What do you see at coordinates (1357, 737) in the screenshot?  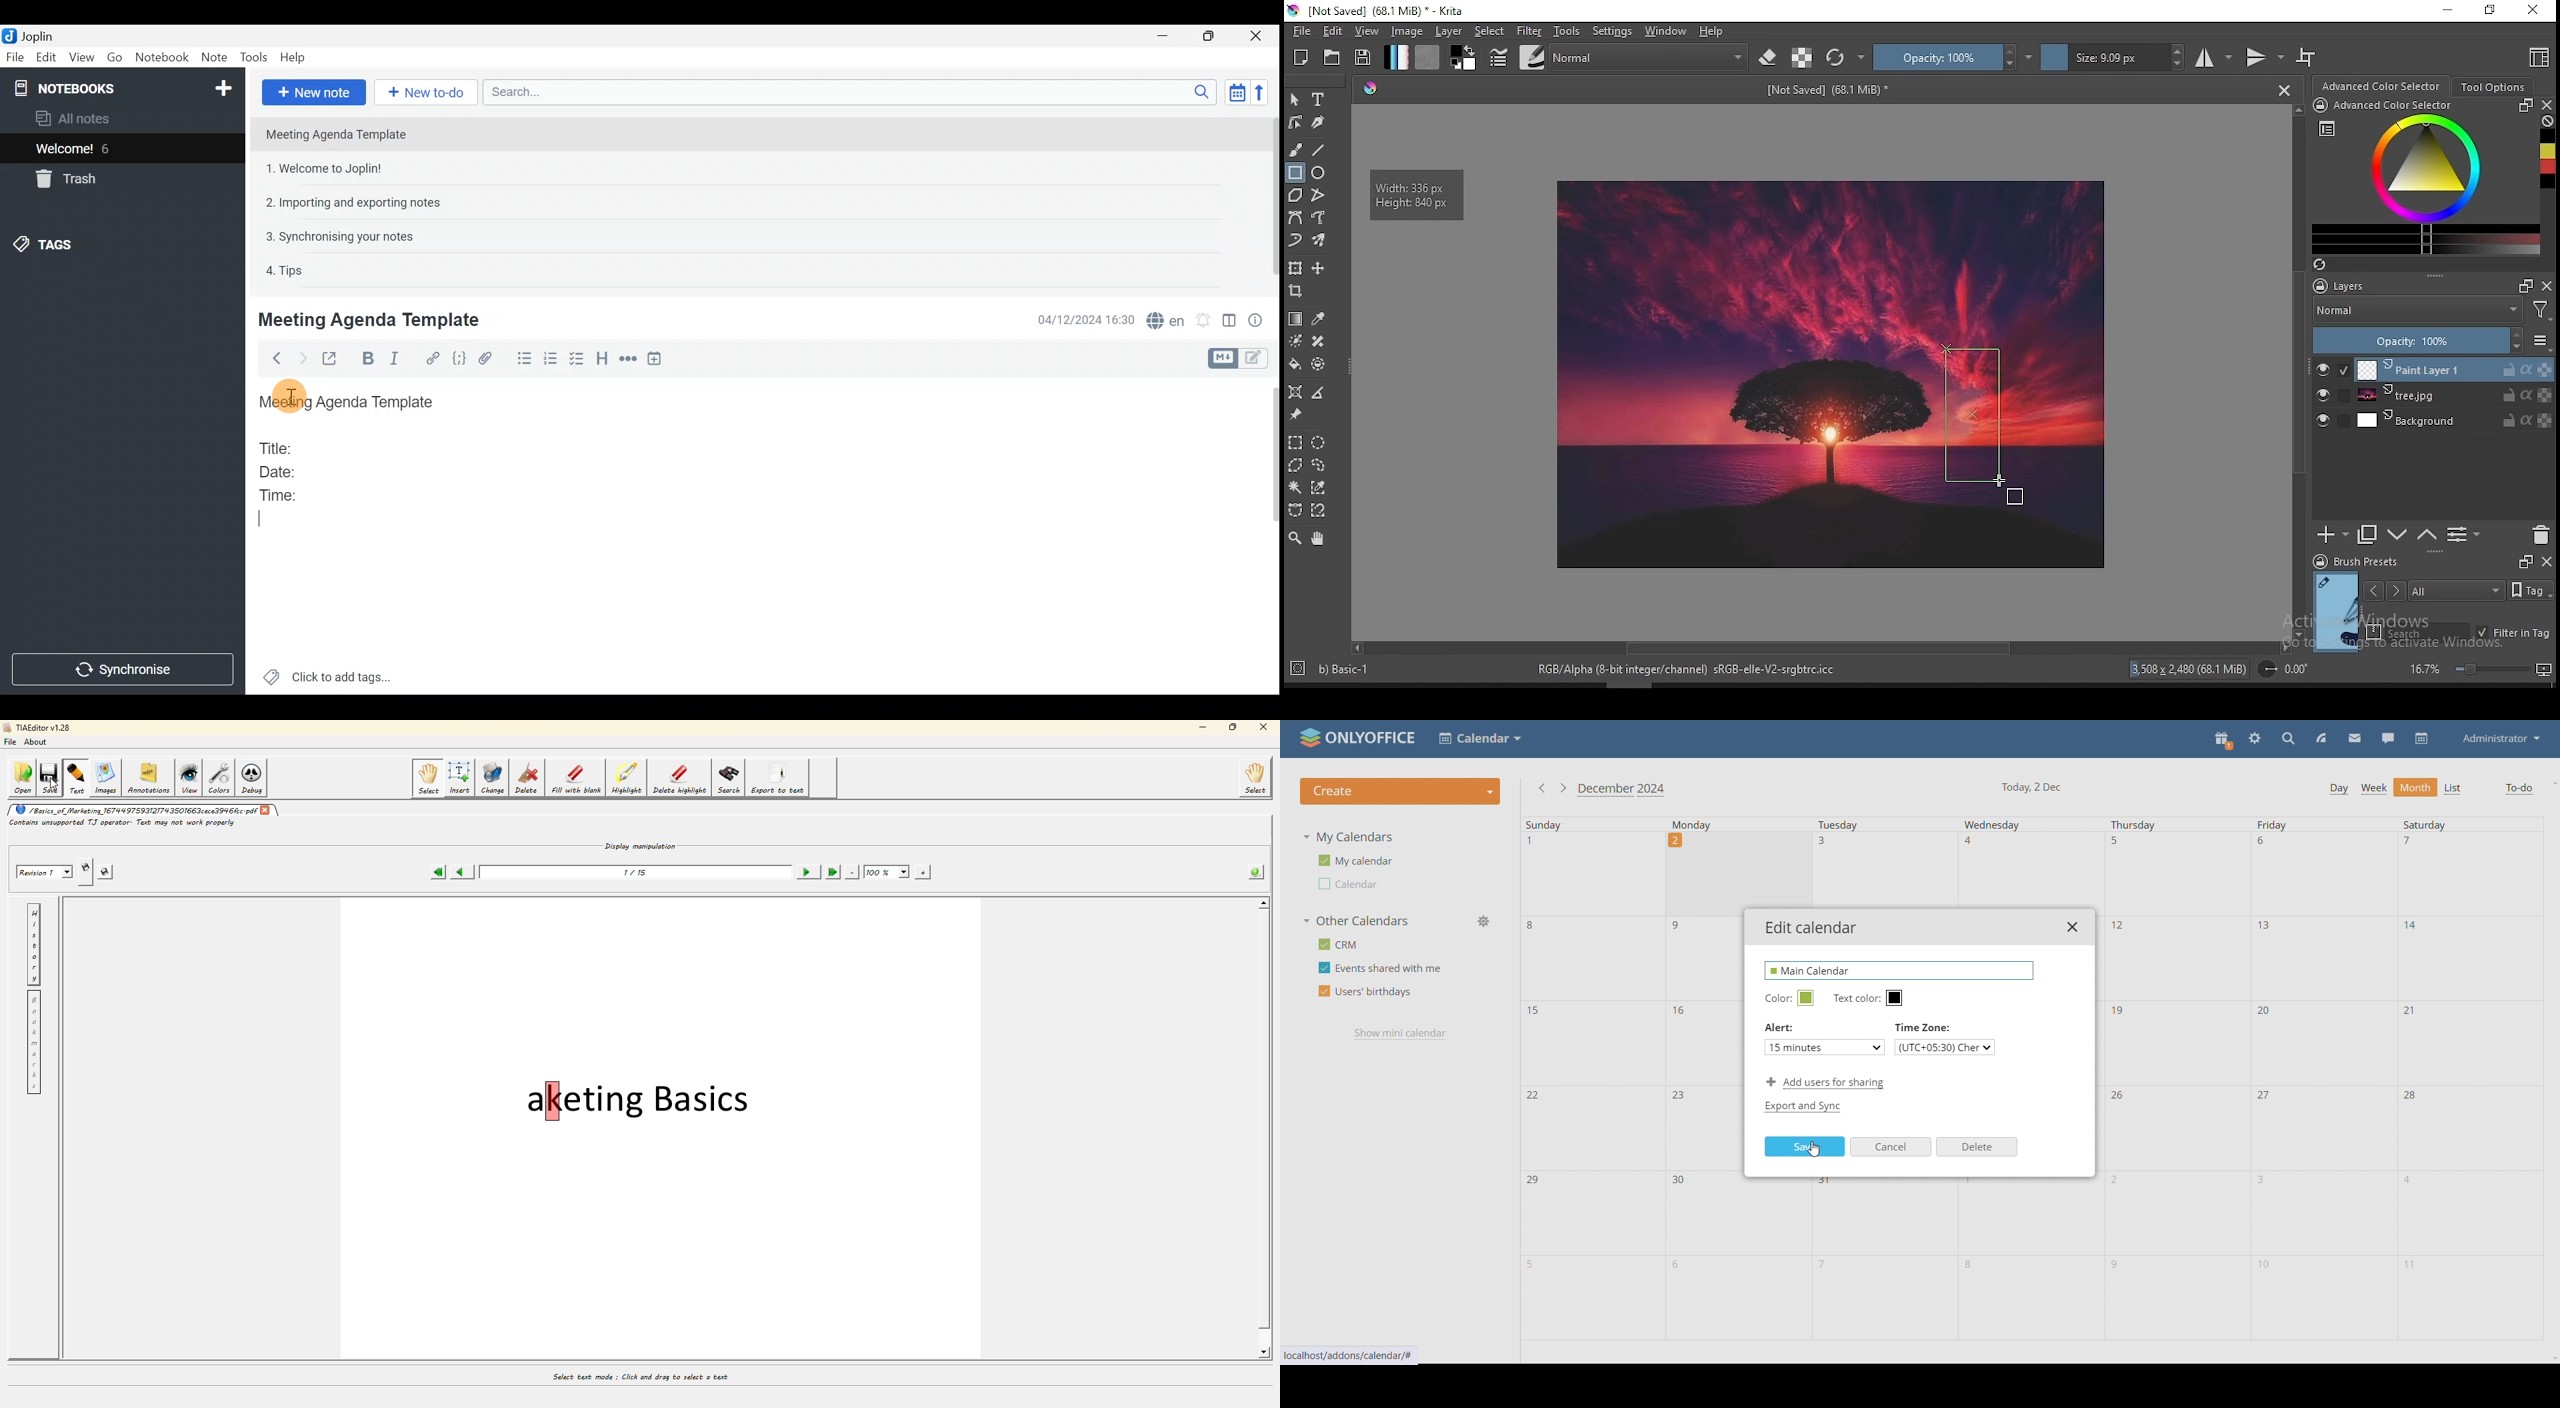 I see `logo` at bounding box center [1357, 737].